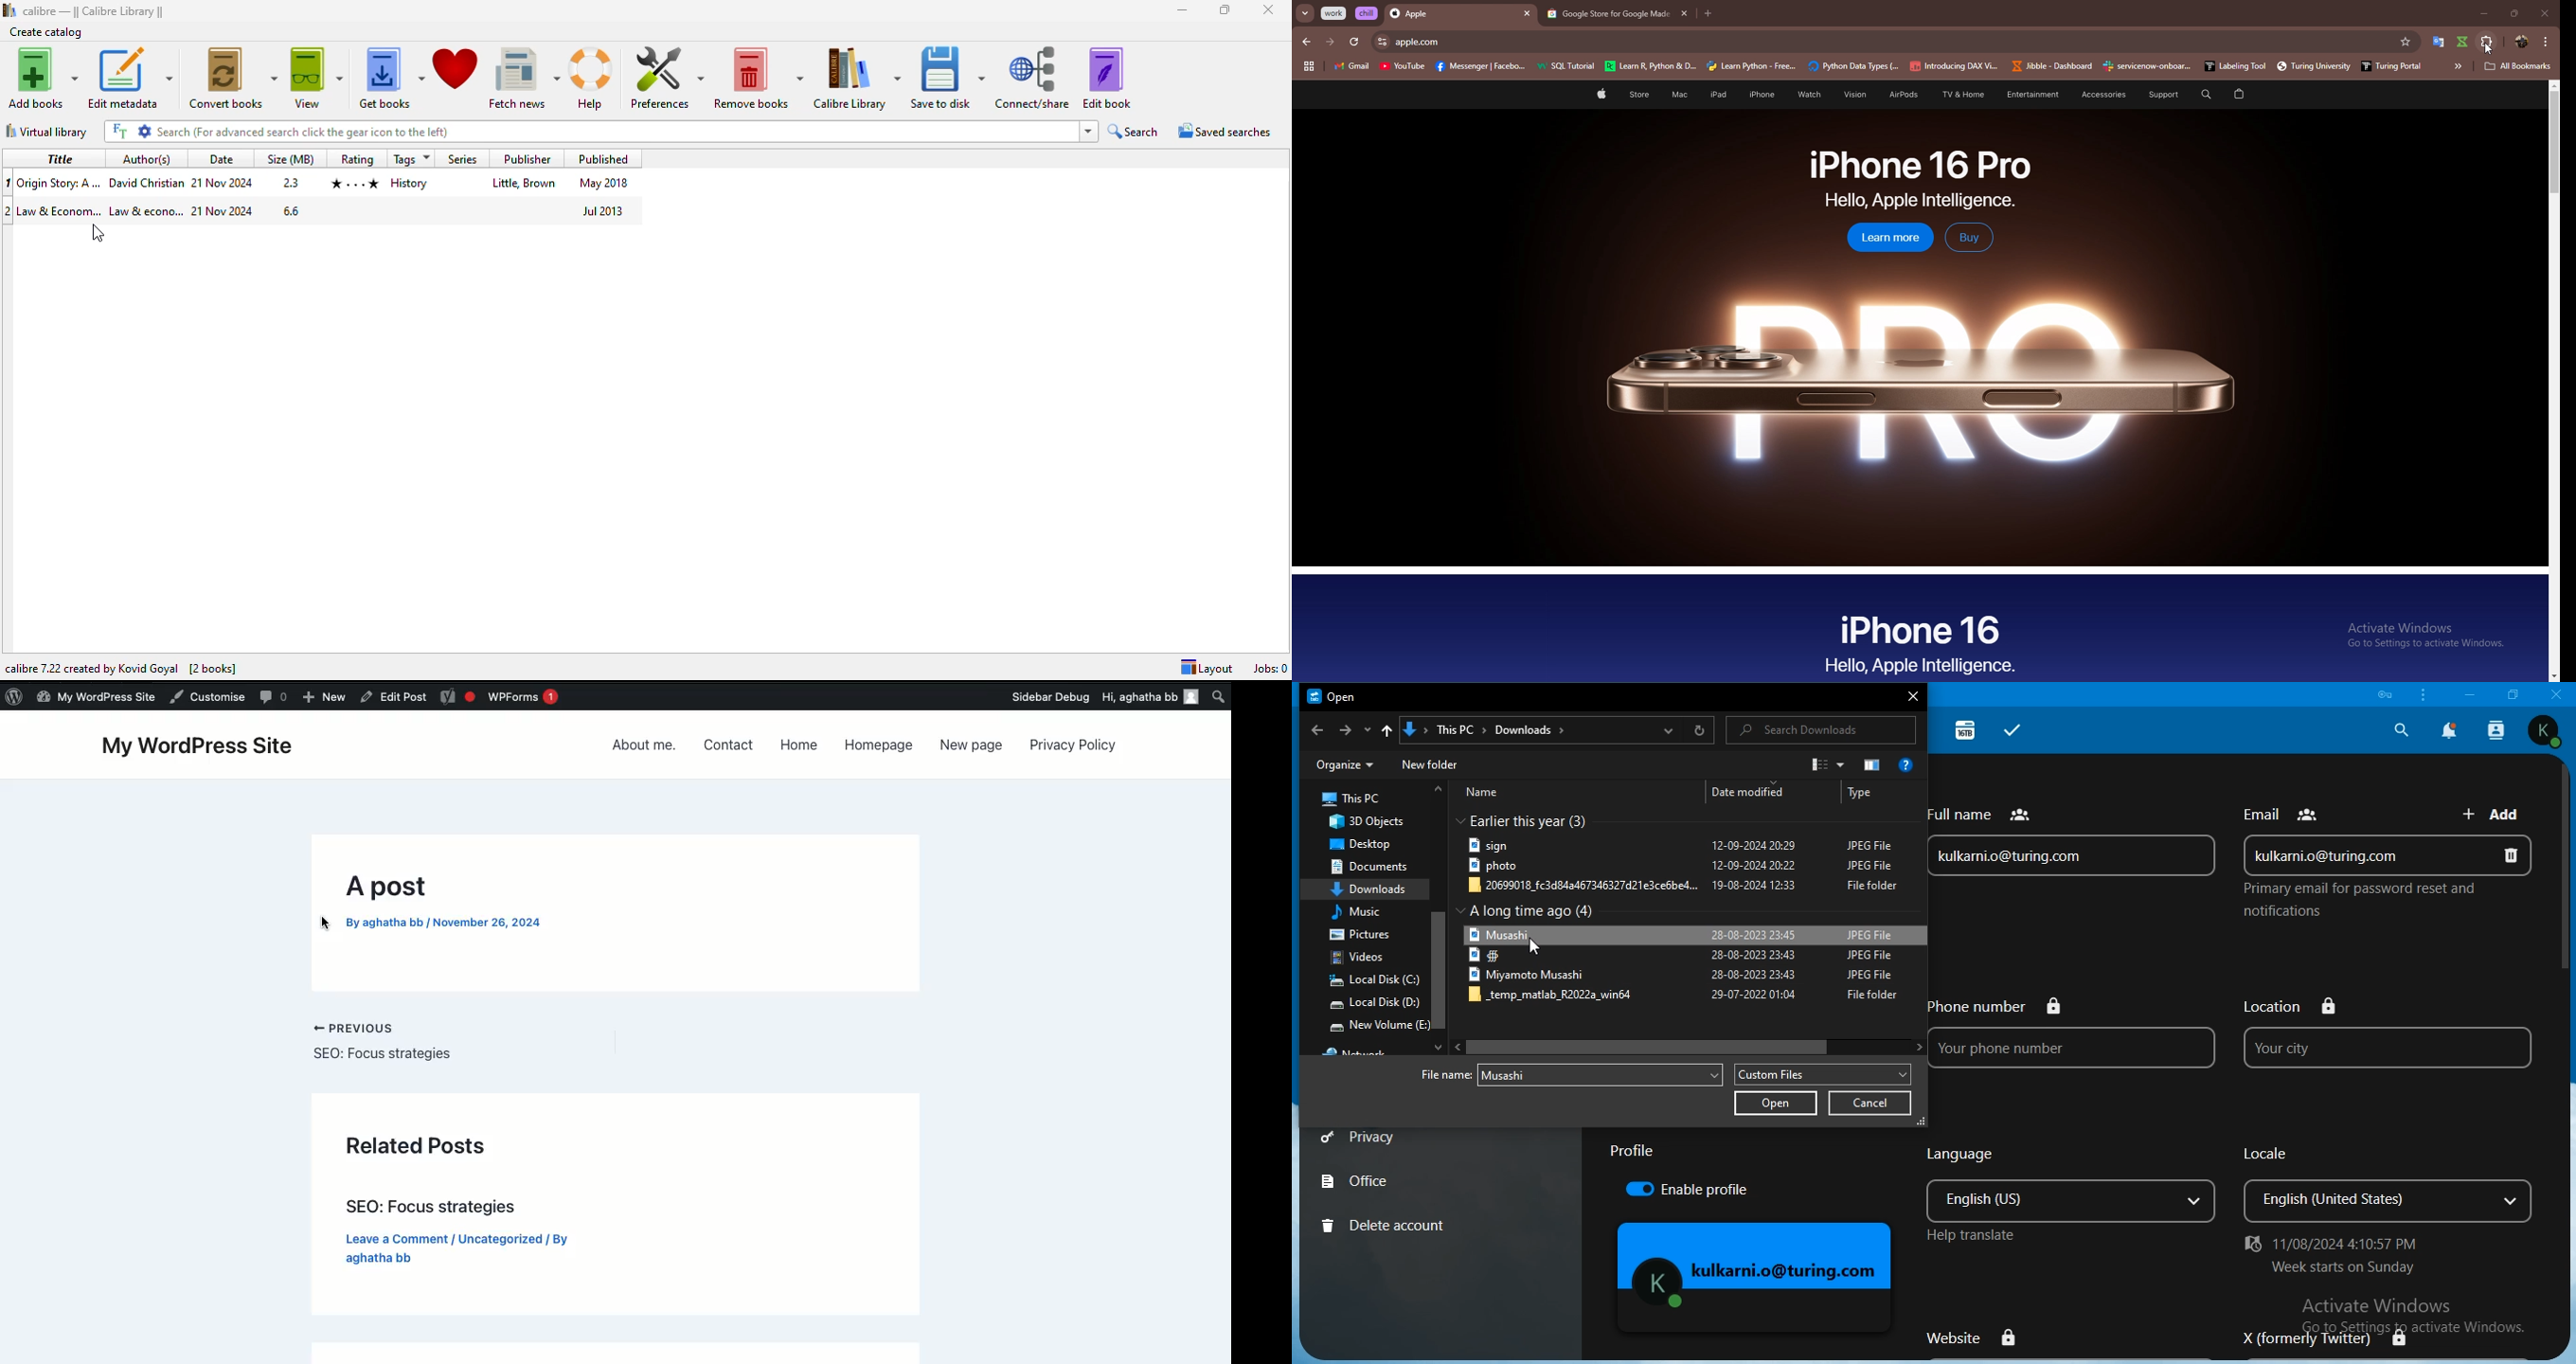 This screenshot has height=1372, width=2576. What do you see at coordinates (2405, 42) in the screenshot?
I see `favorites` at bounding box center [2405, 42].